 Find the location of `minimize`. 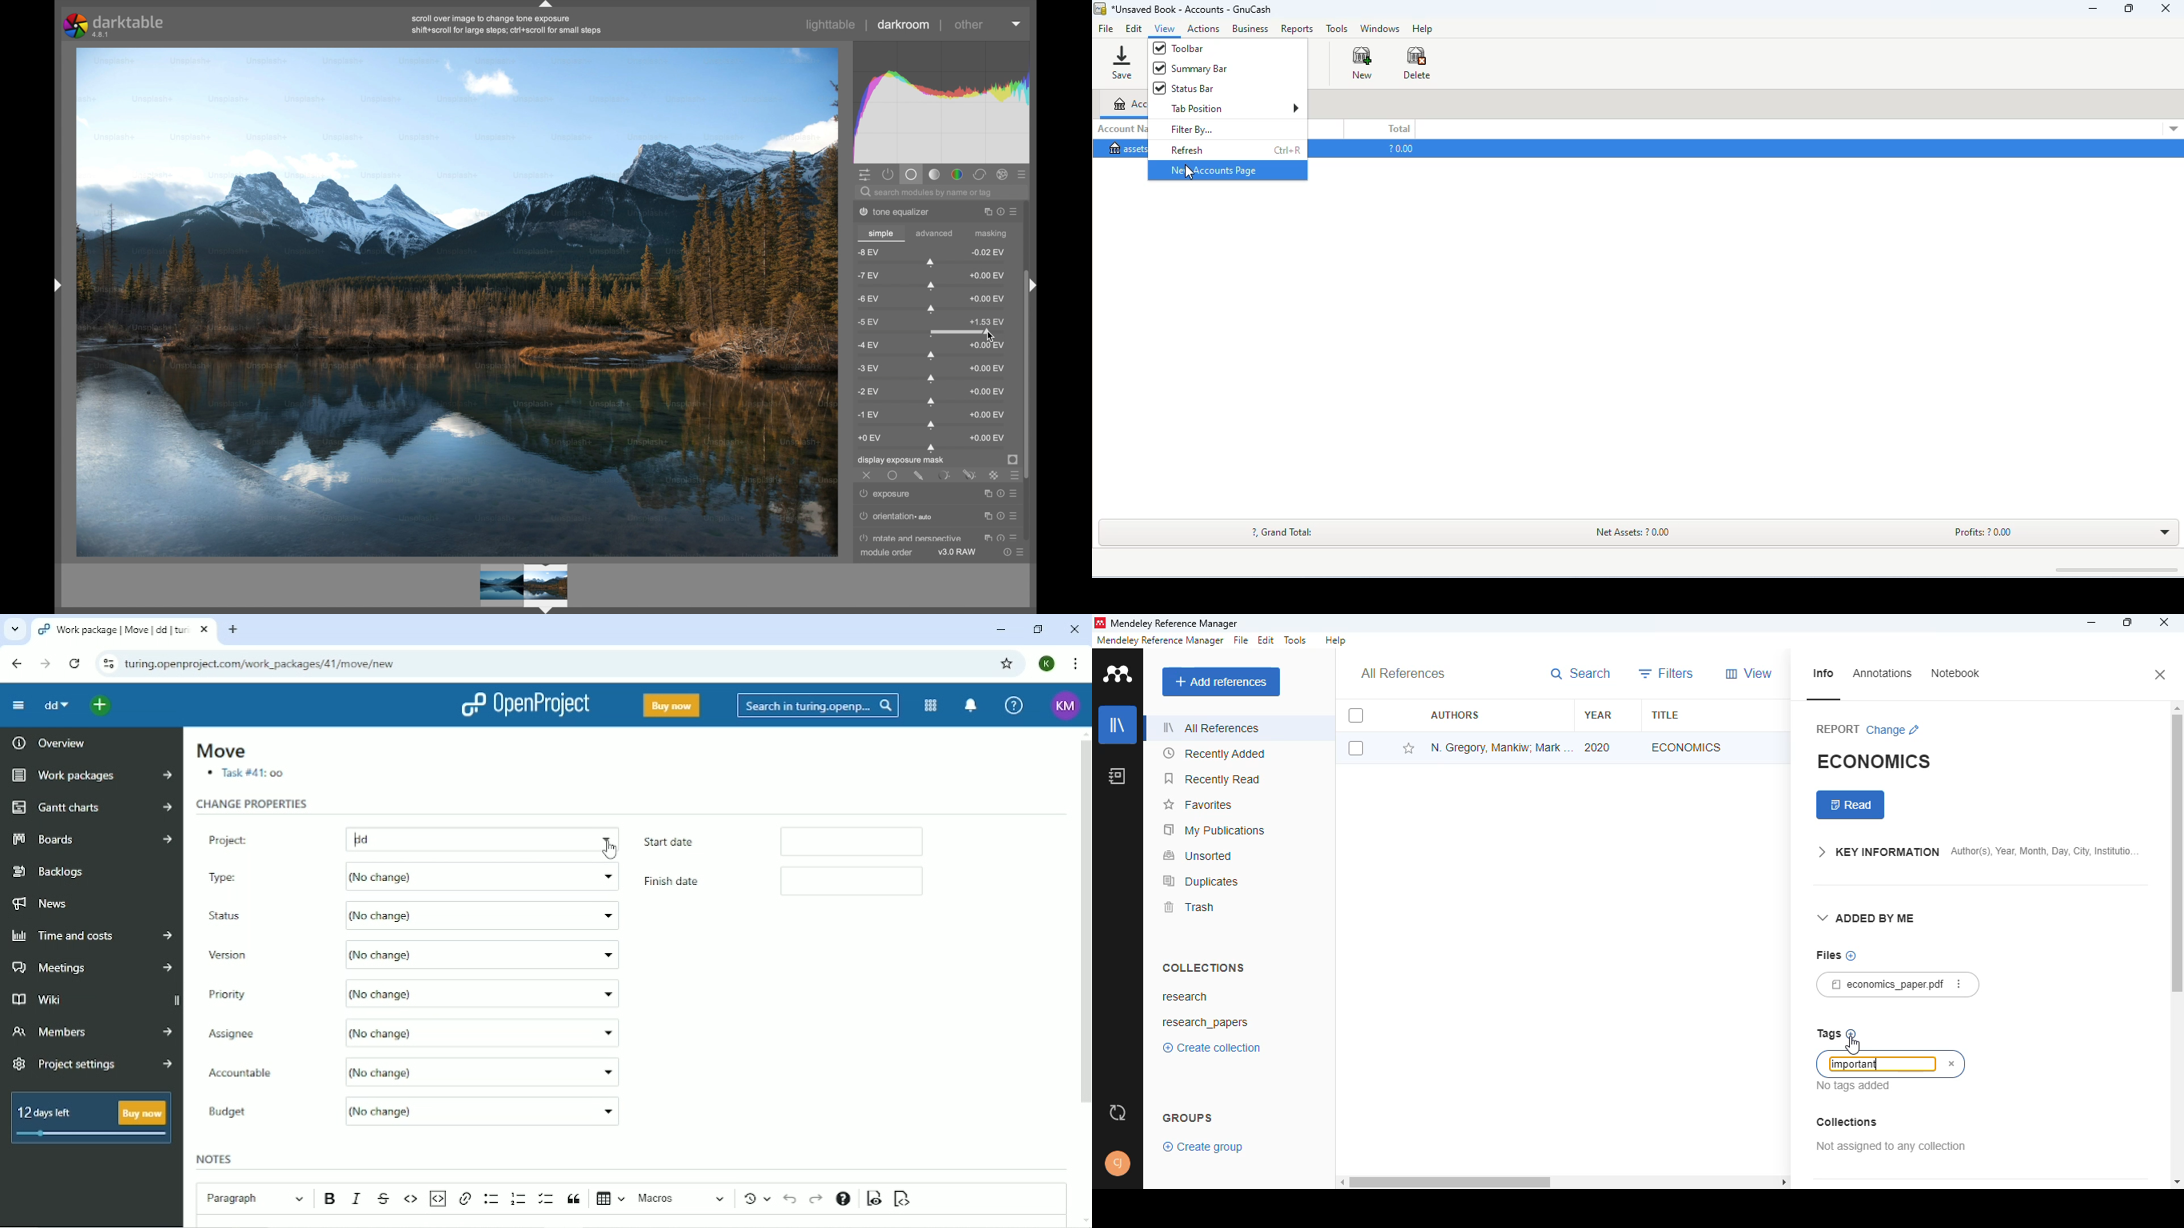

minimize is located at coordinates (2093, 622).